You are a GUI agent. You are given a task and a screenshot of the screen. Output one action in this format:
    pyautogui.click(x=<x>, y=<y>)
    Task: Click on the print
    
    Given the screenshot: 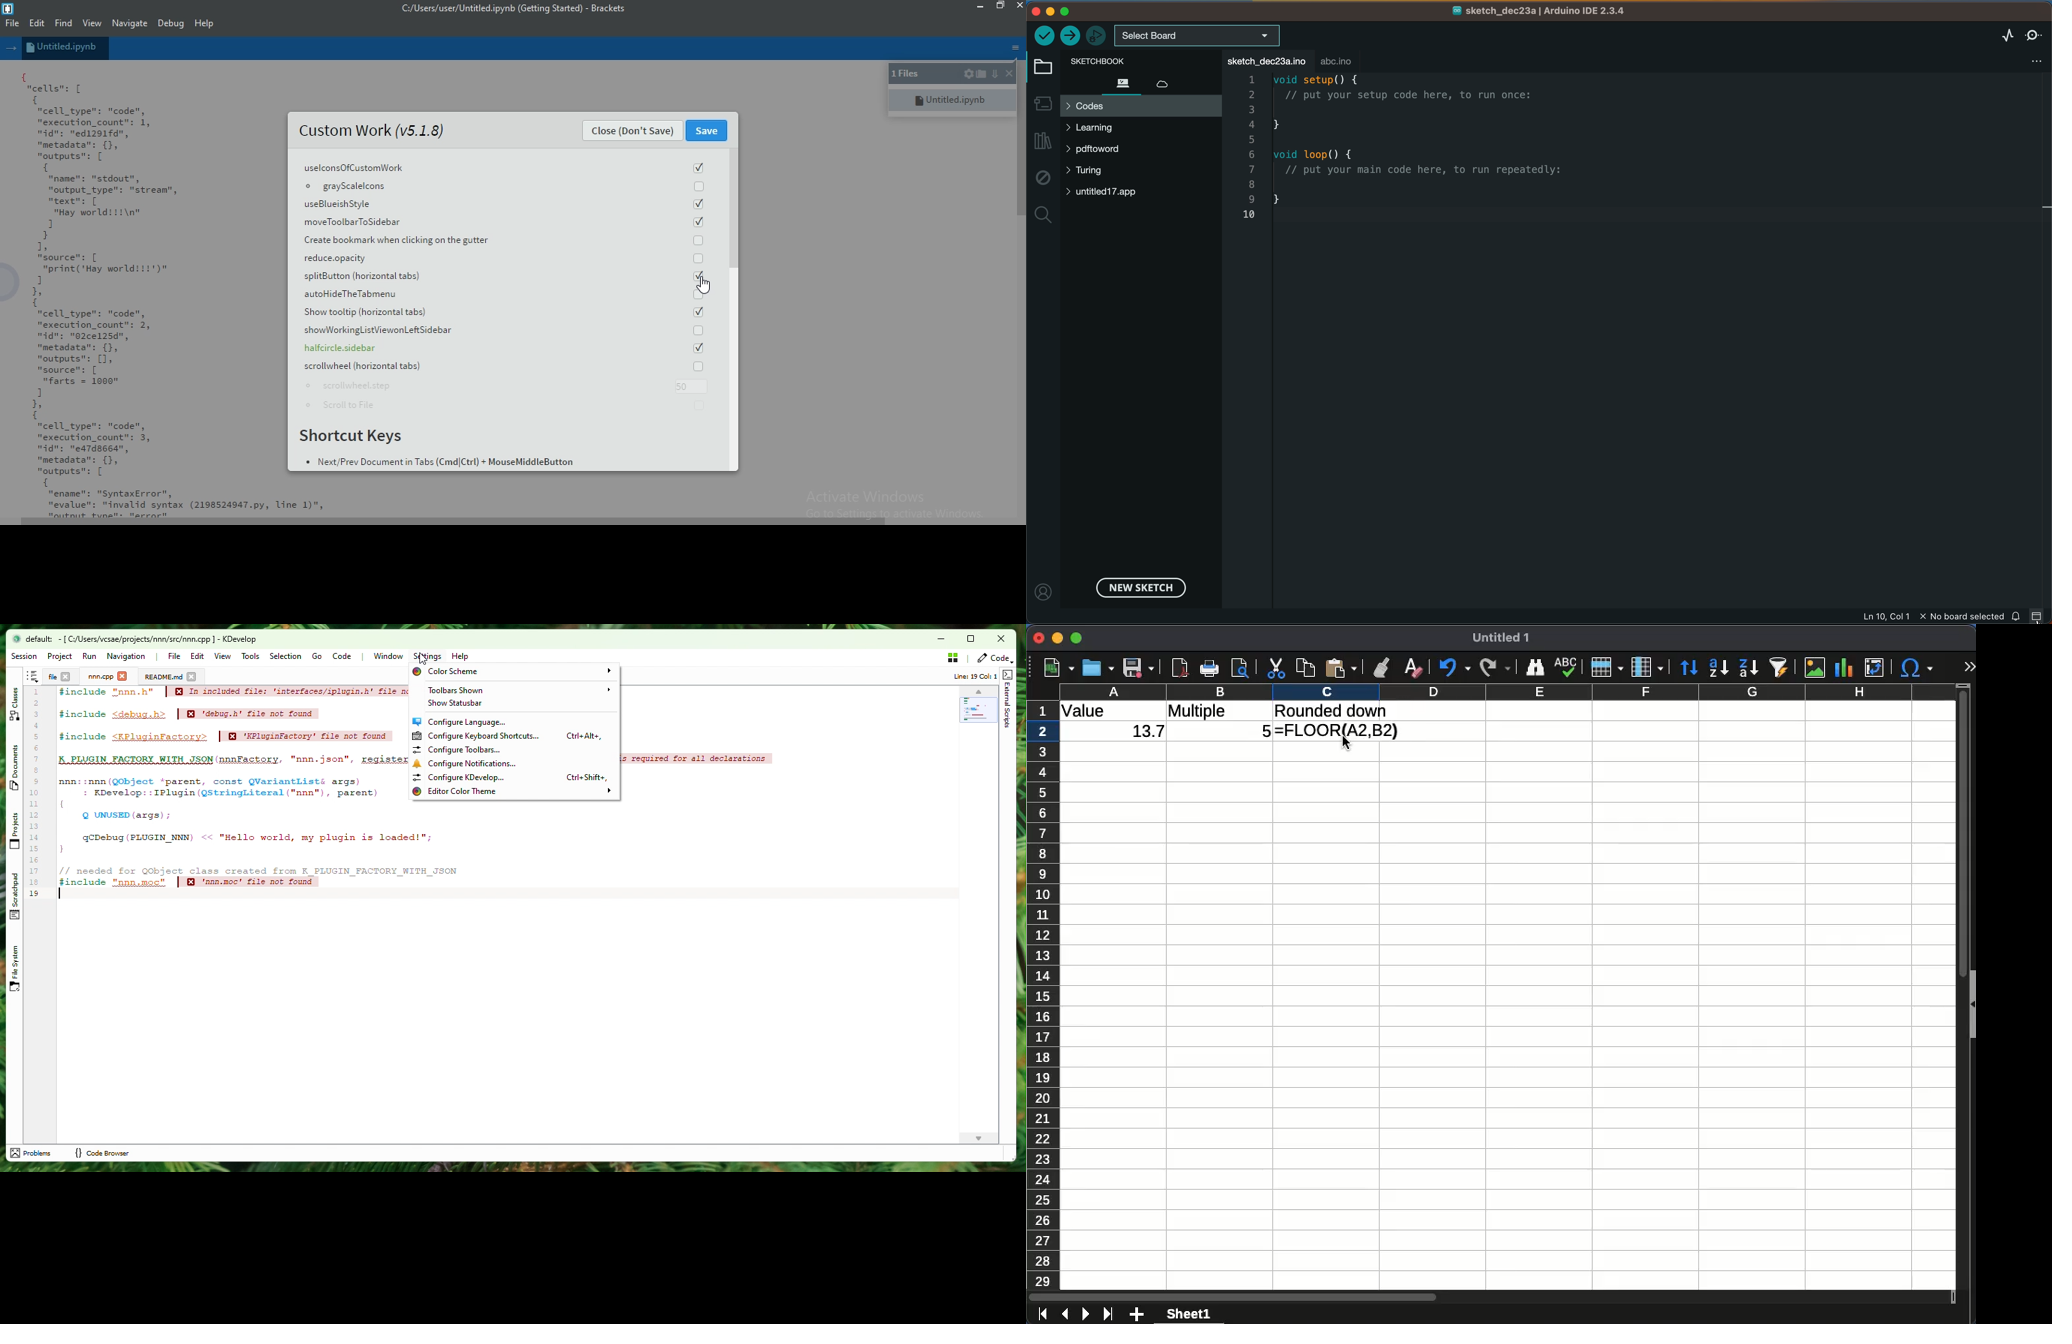 What is the action you would take?
    pyautogui.click(x=1209, y=668)
    